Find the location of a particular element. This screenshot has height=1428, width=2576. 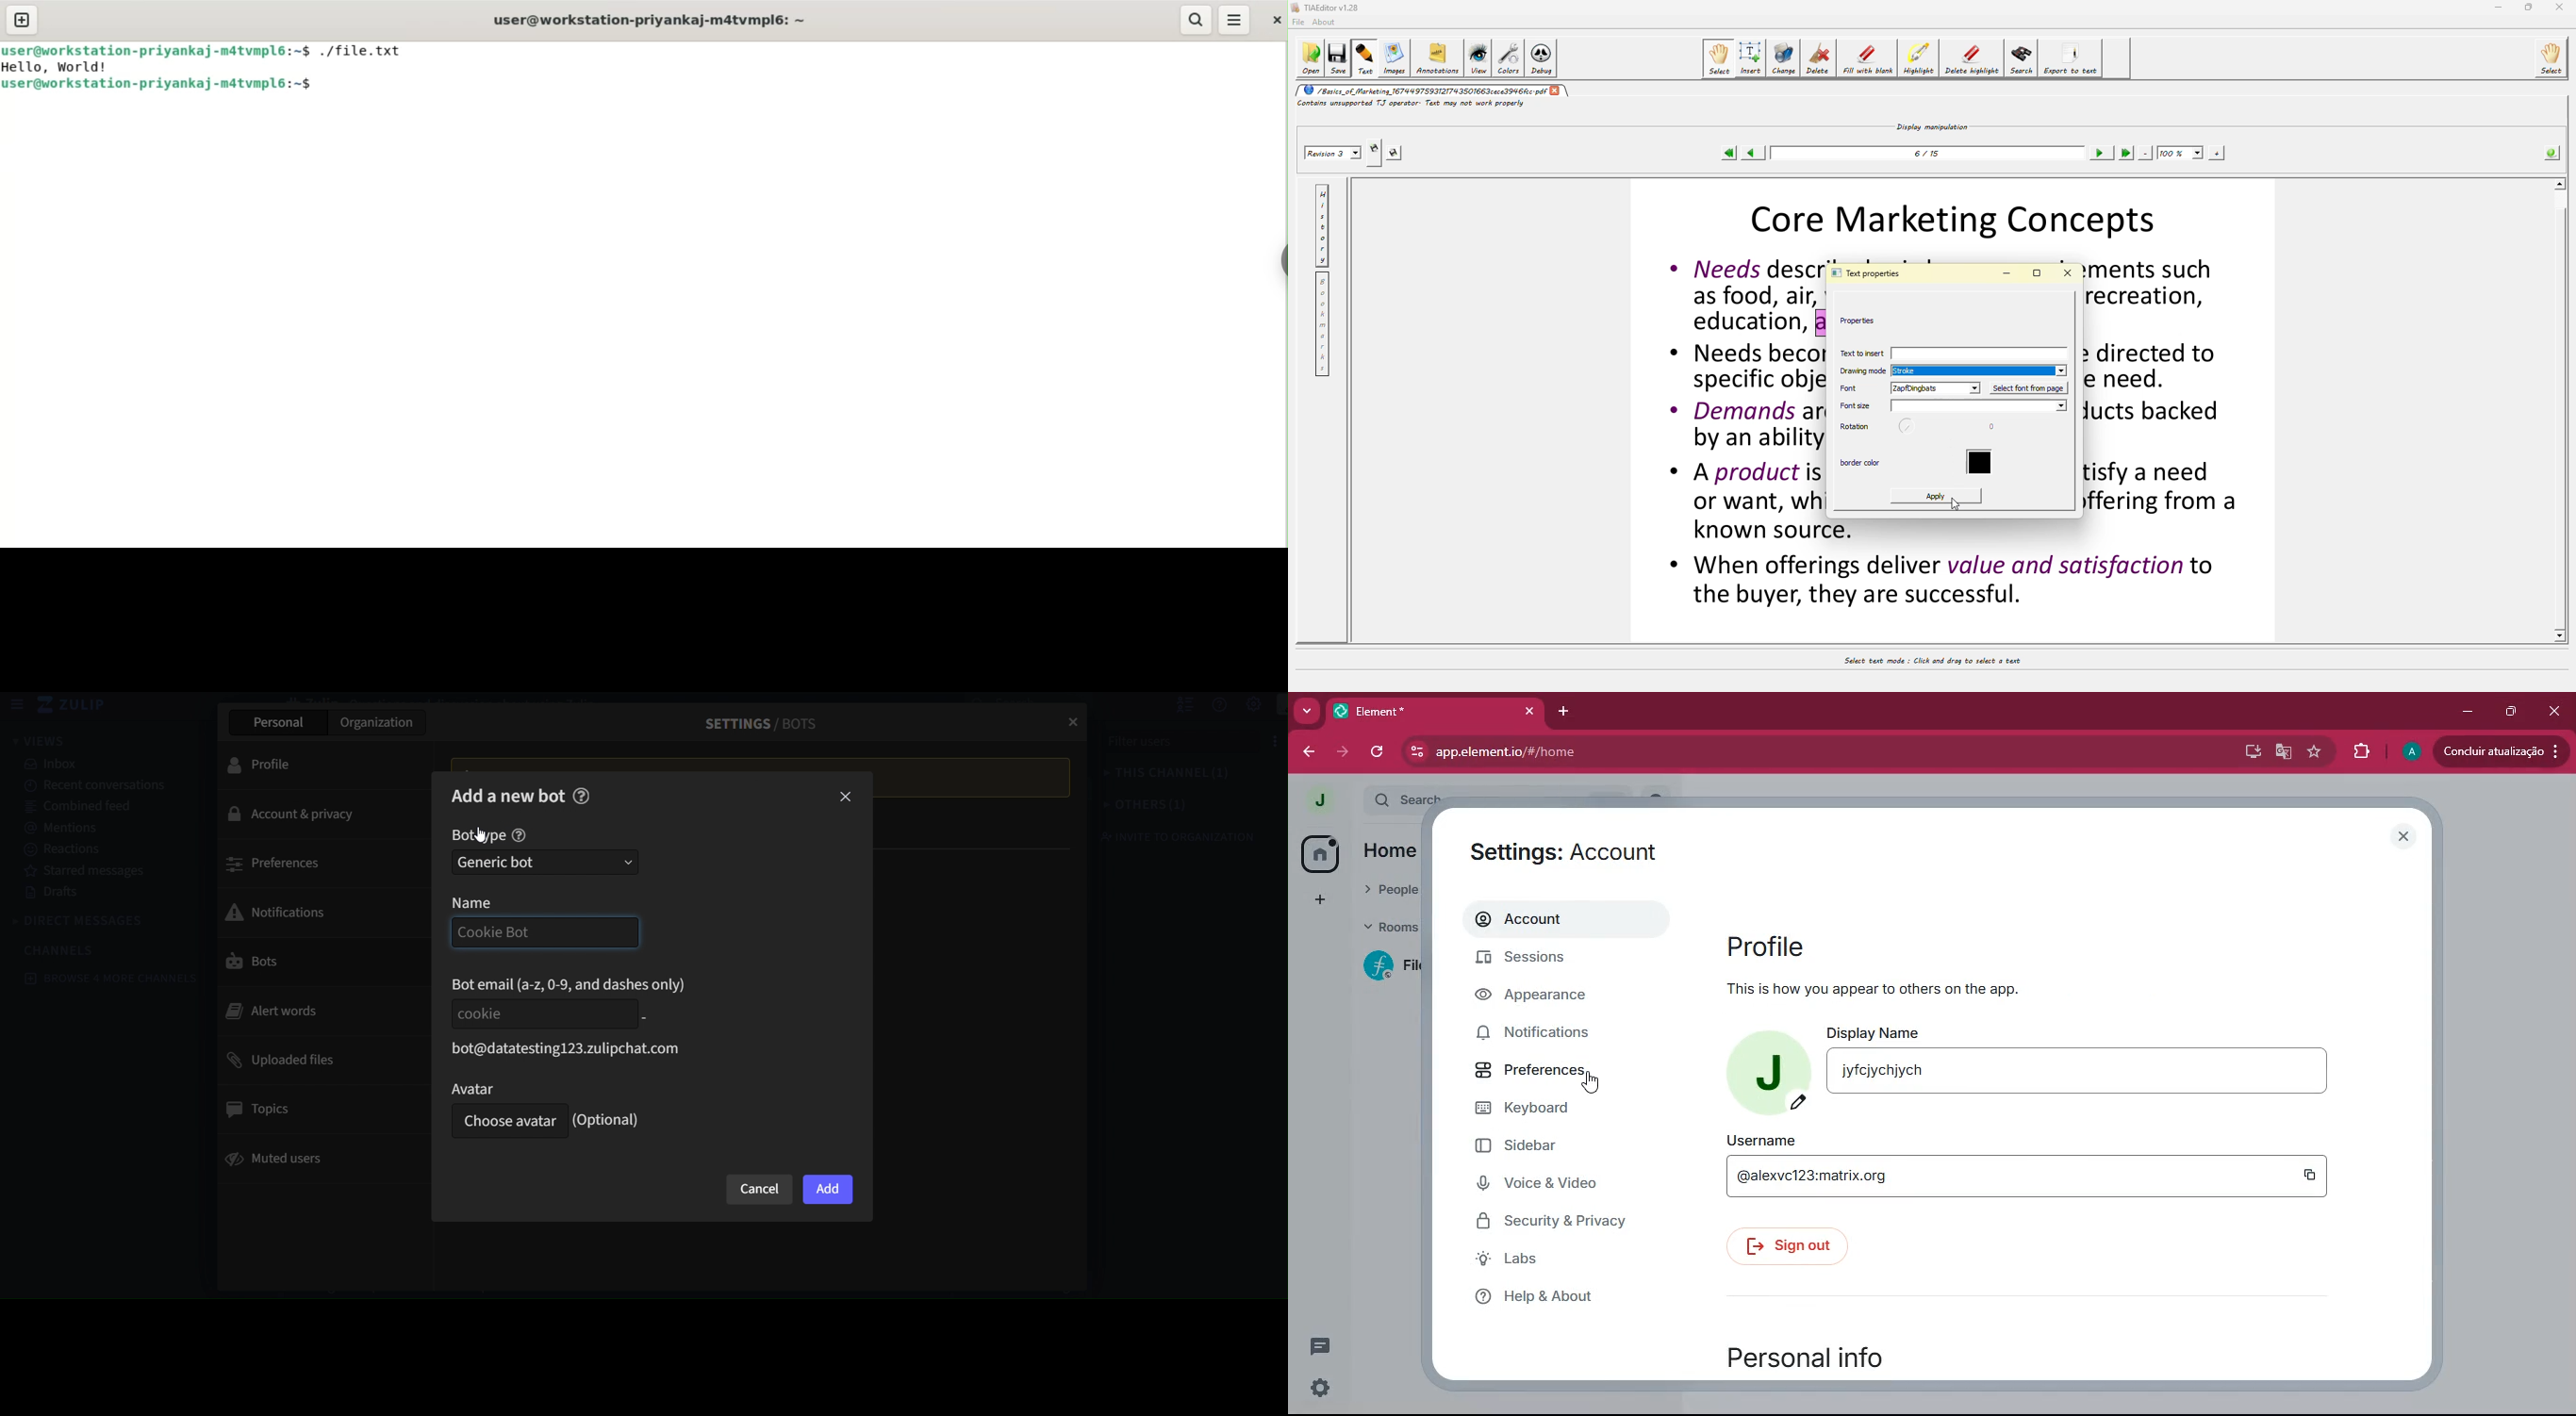

back is located at coordinates (1310, 749).